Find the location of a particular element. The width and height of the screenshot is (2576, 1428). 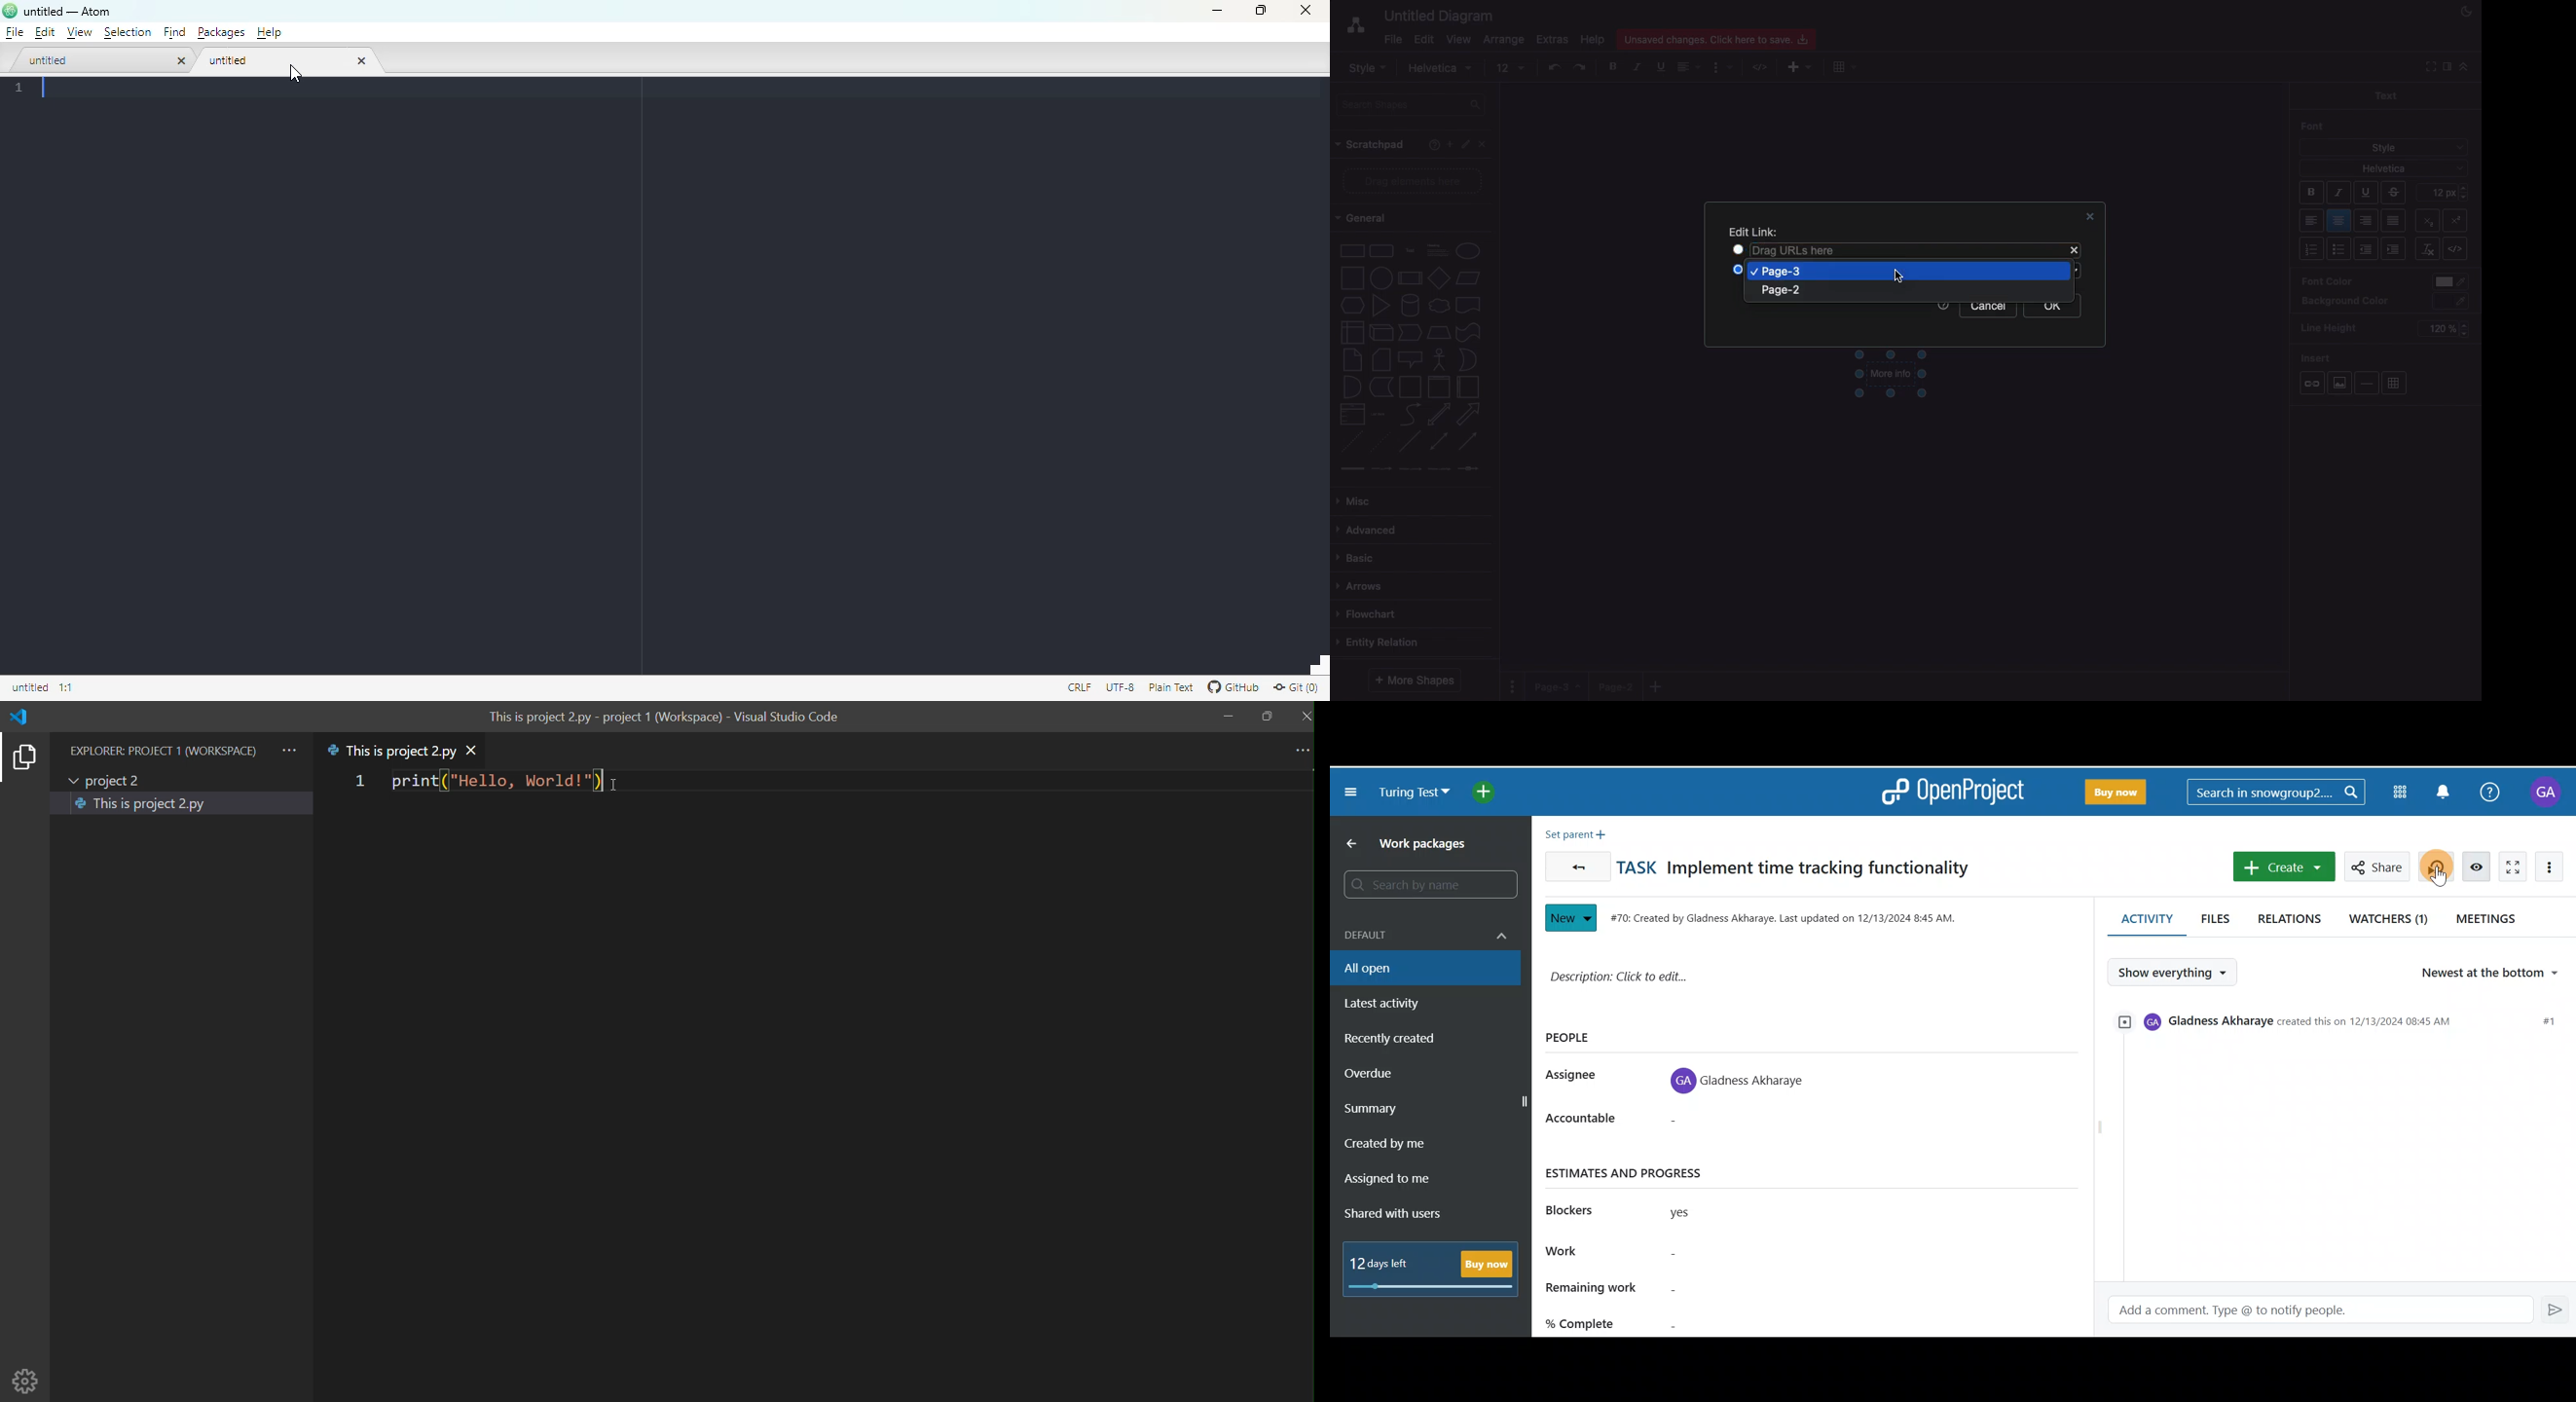

Image is located at coordinates (2339, 383).